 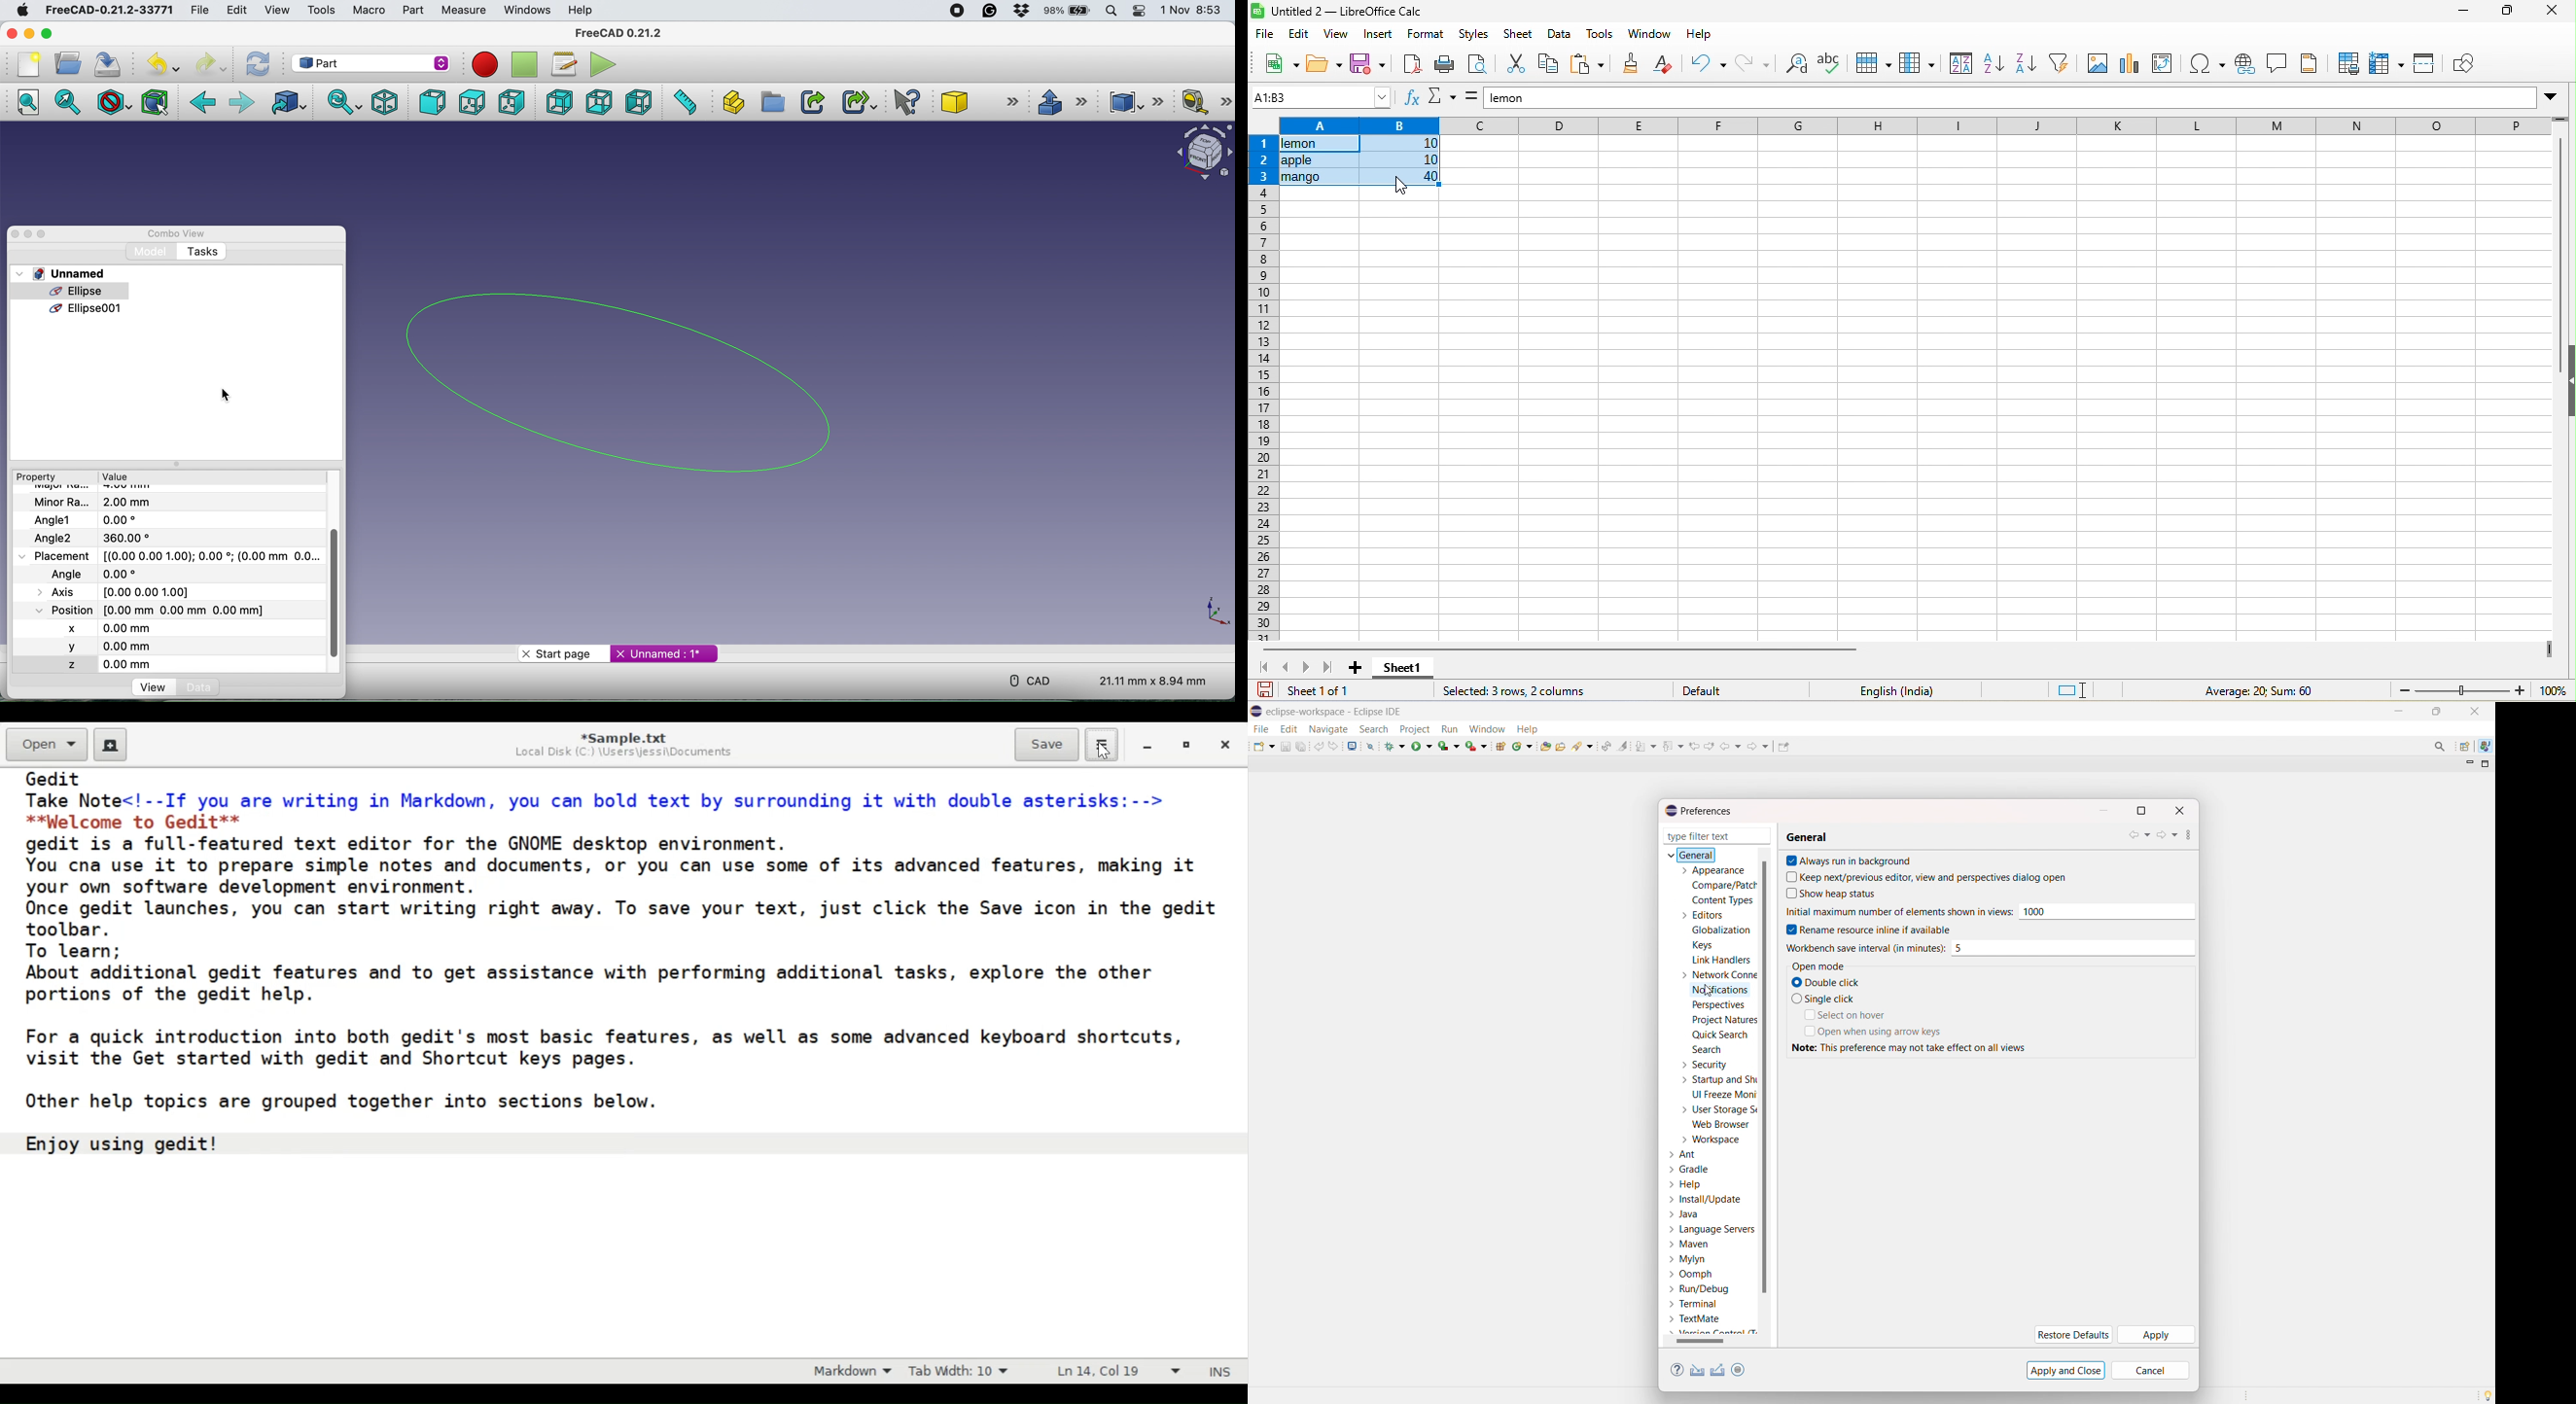 What do you see at coordinates (153, 102) in the screenshot?
I see `bounding box` at bounding box center [153, 102].